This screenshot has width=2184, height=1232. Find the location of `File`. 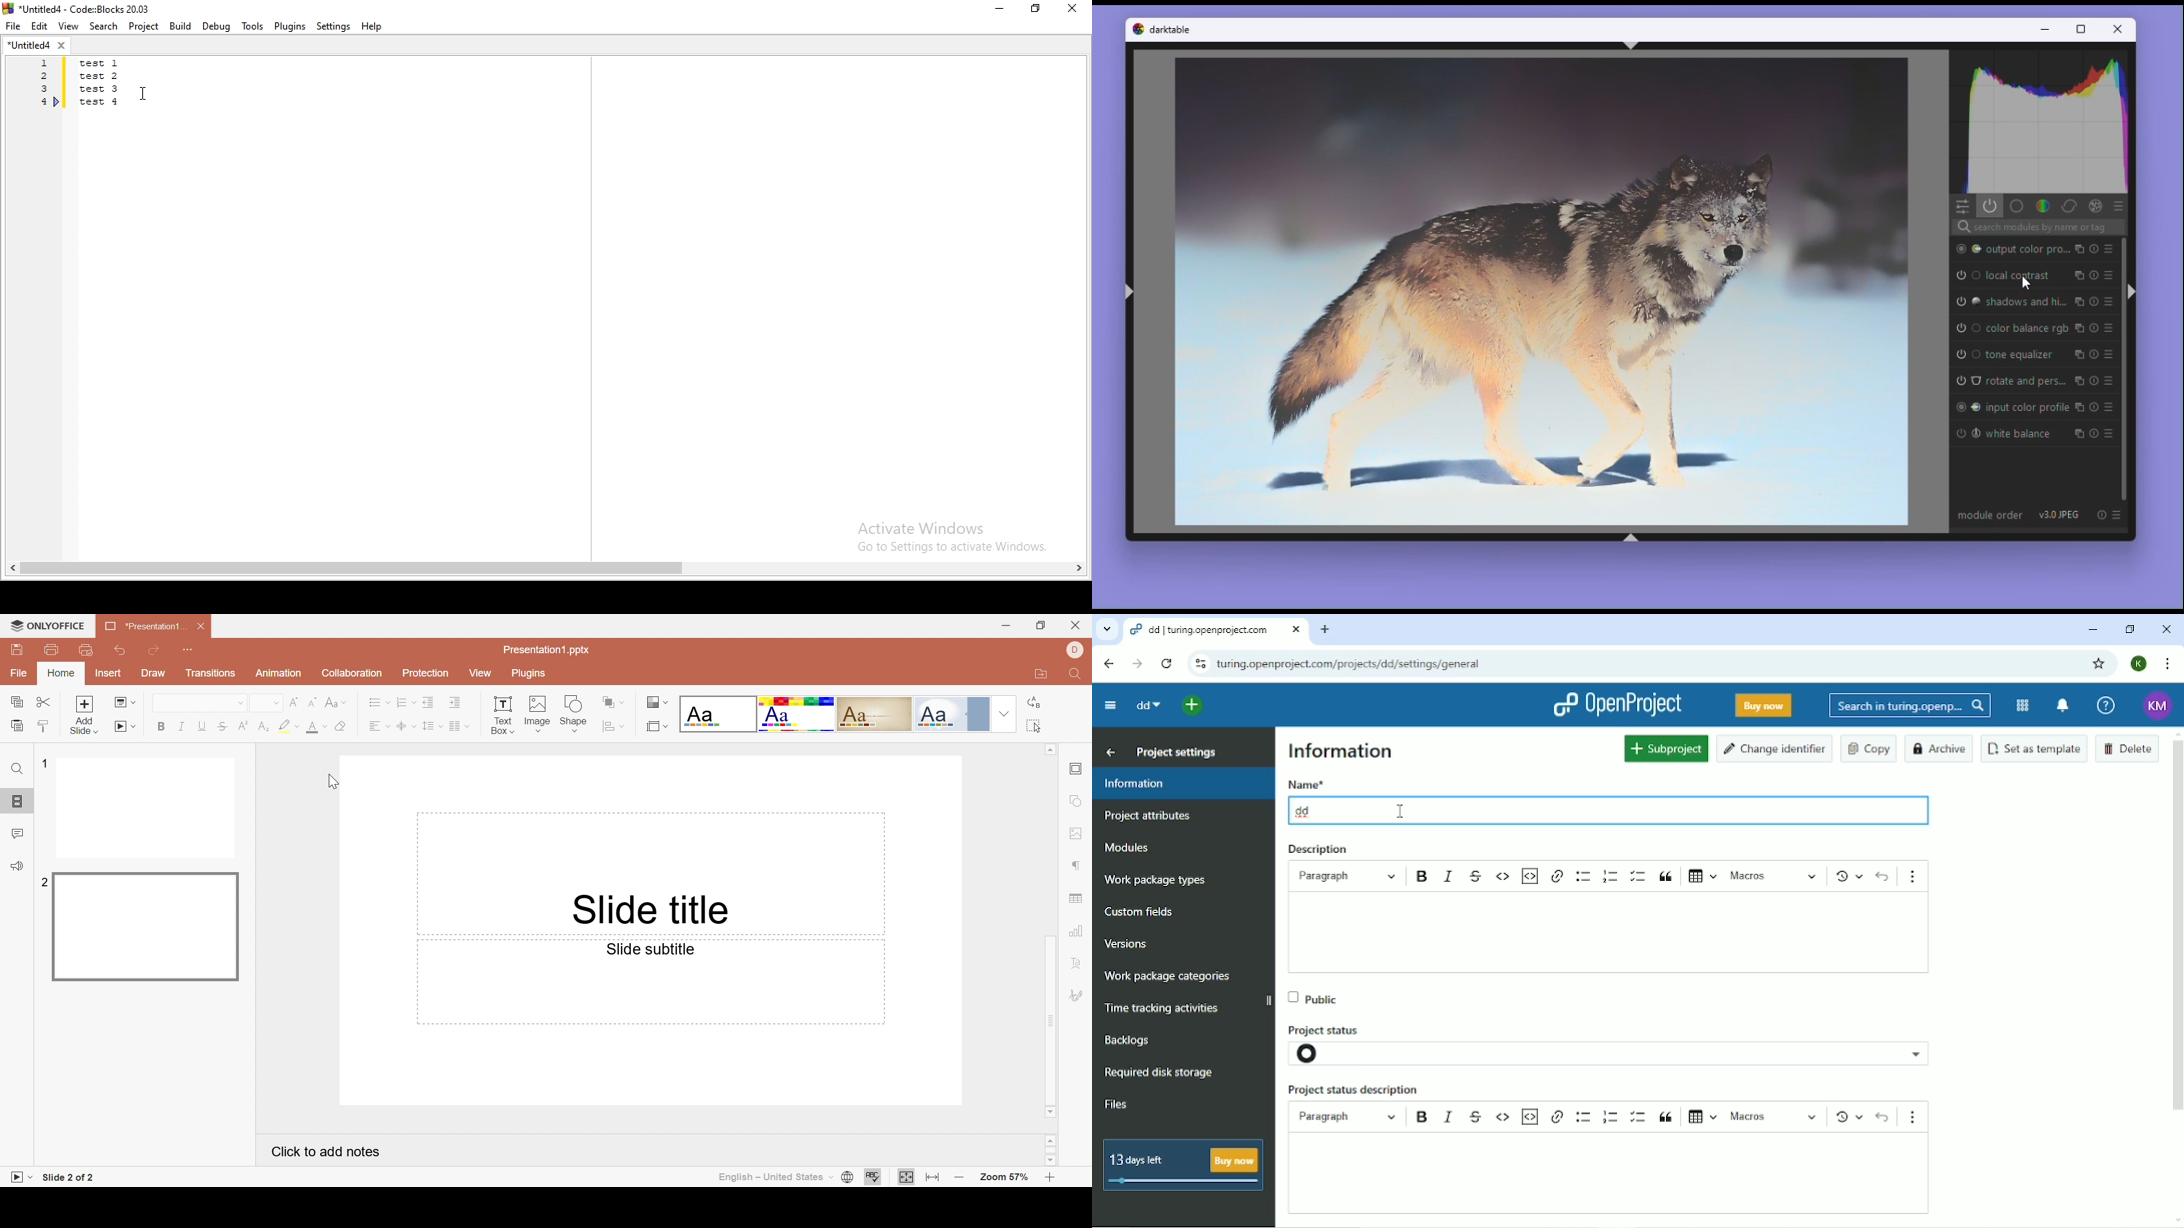

File is located at coordinates (14, 27).